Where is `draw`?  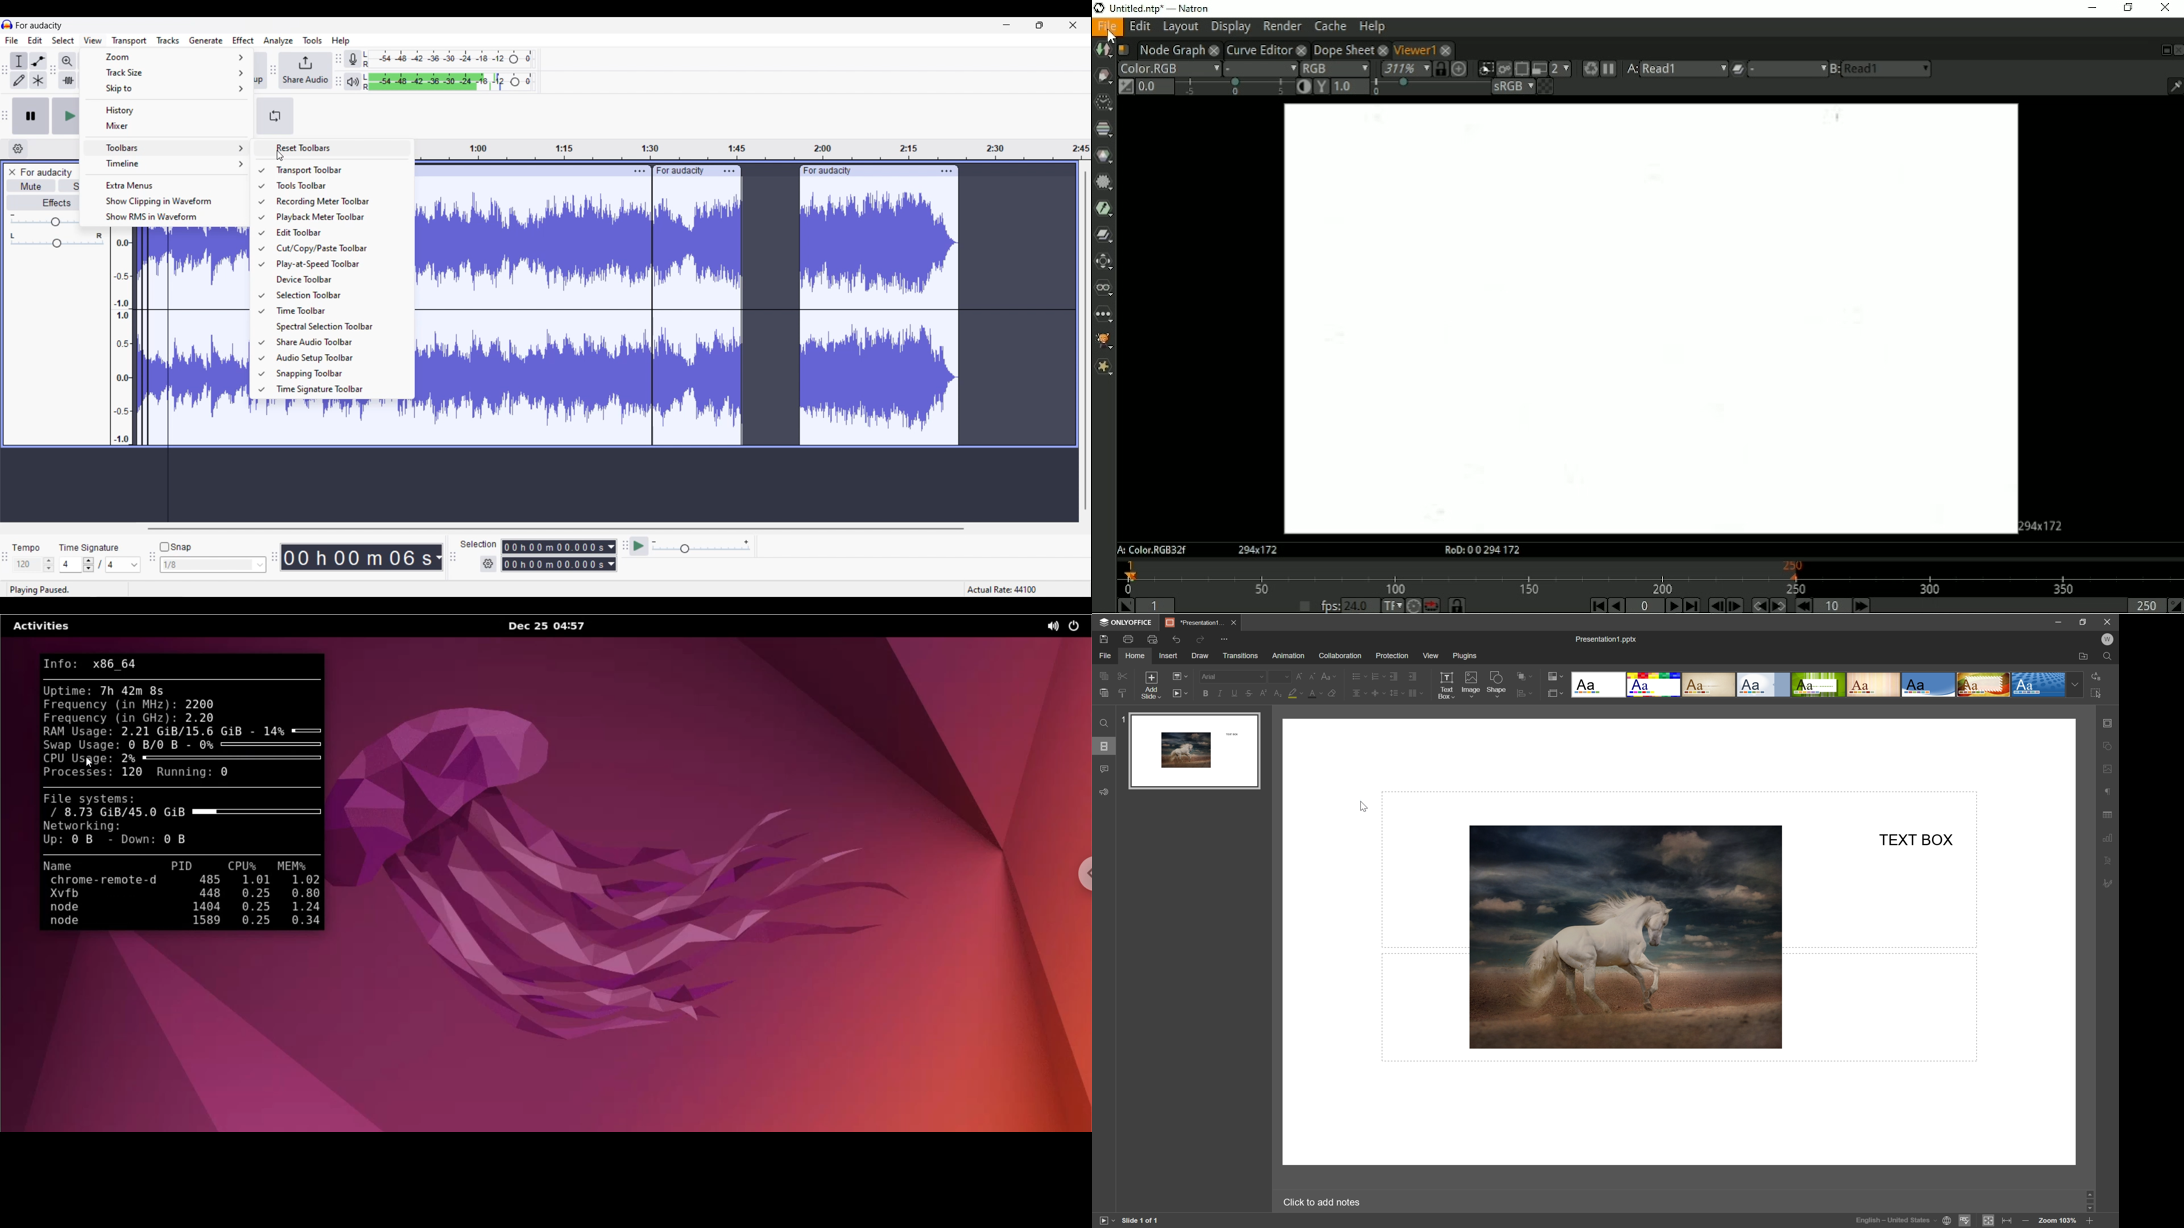
draw is located at coordinates (1201, 656).